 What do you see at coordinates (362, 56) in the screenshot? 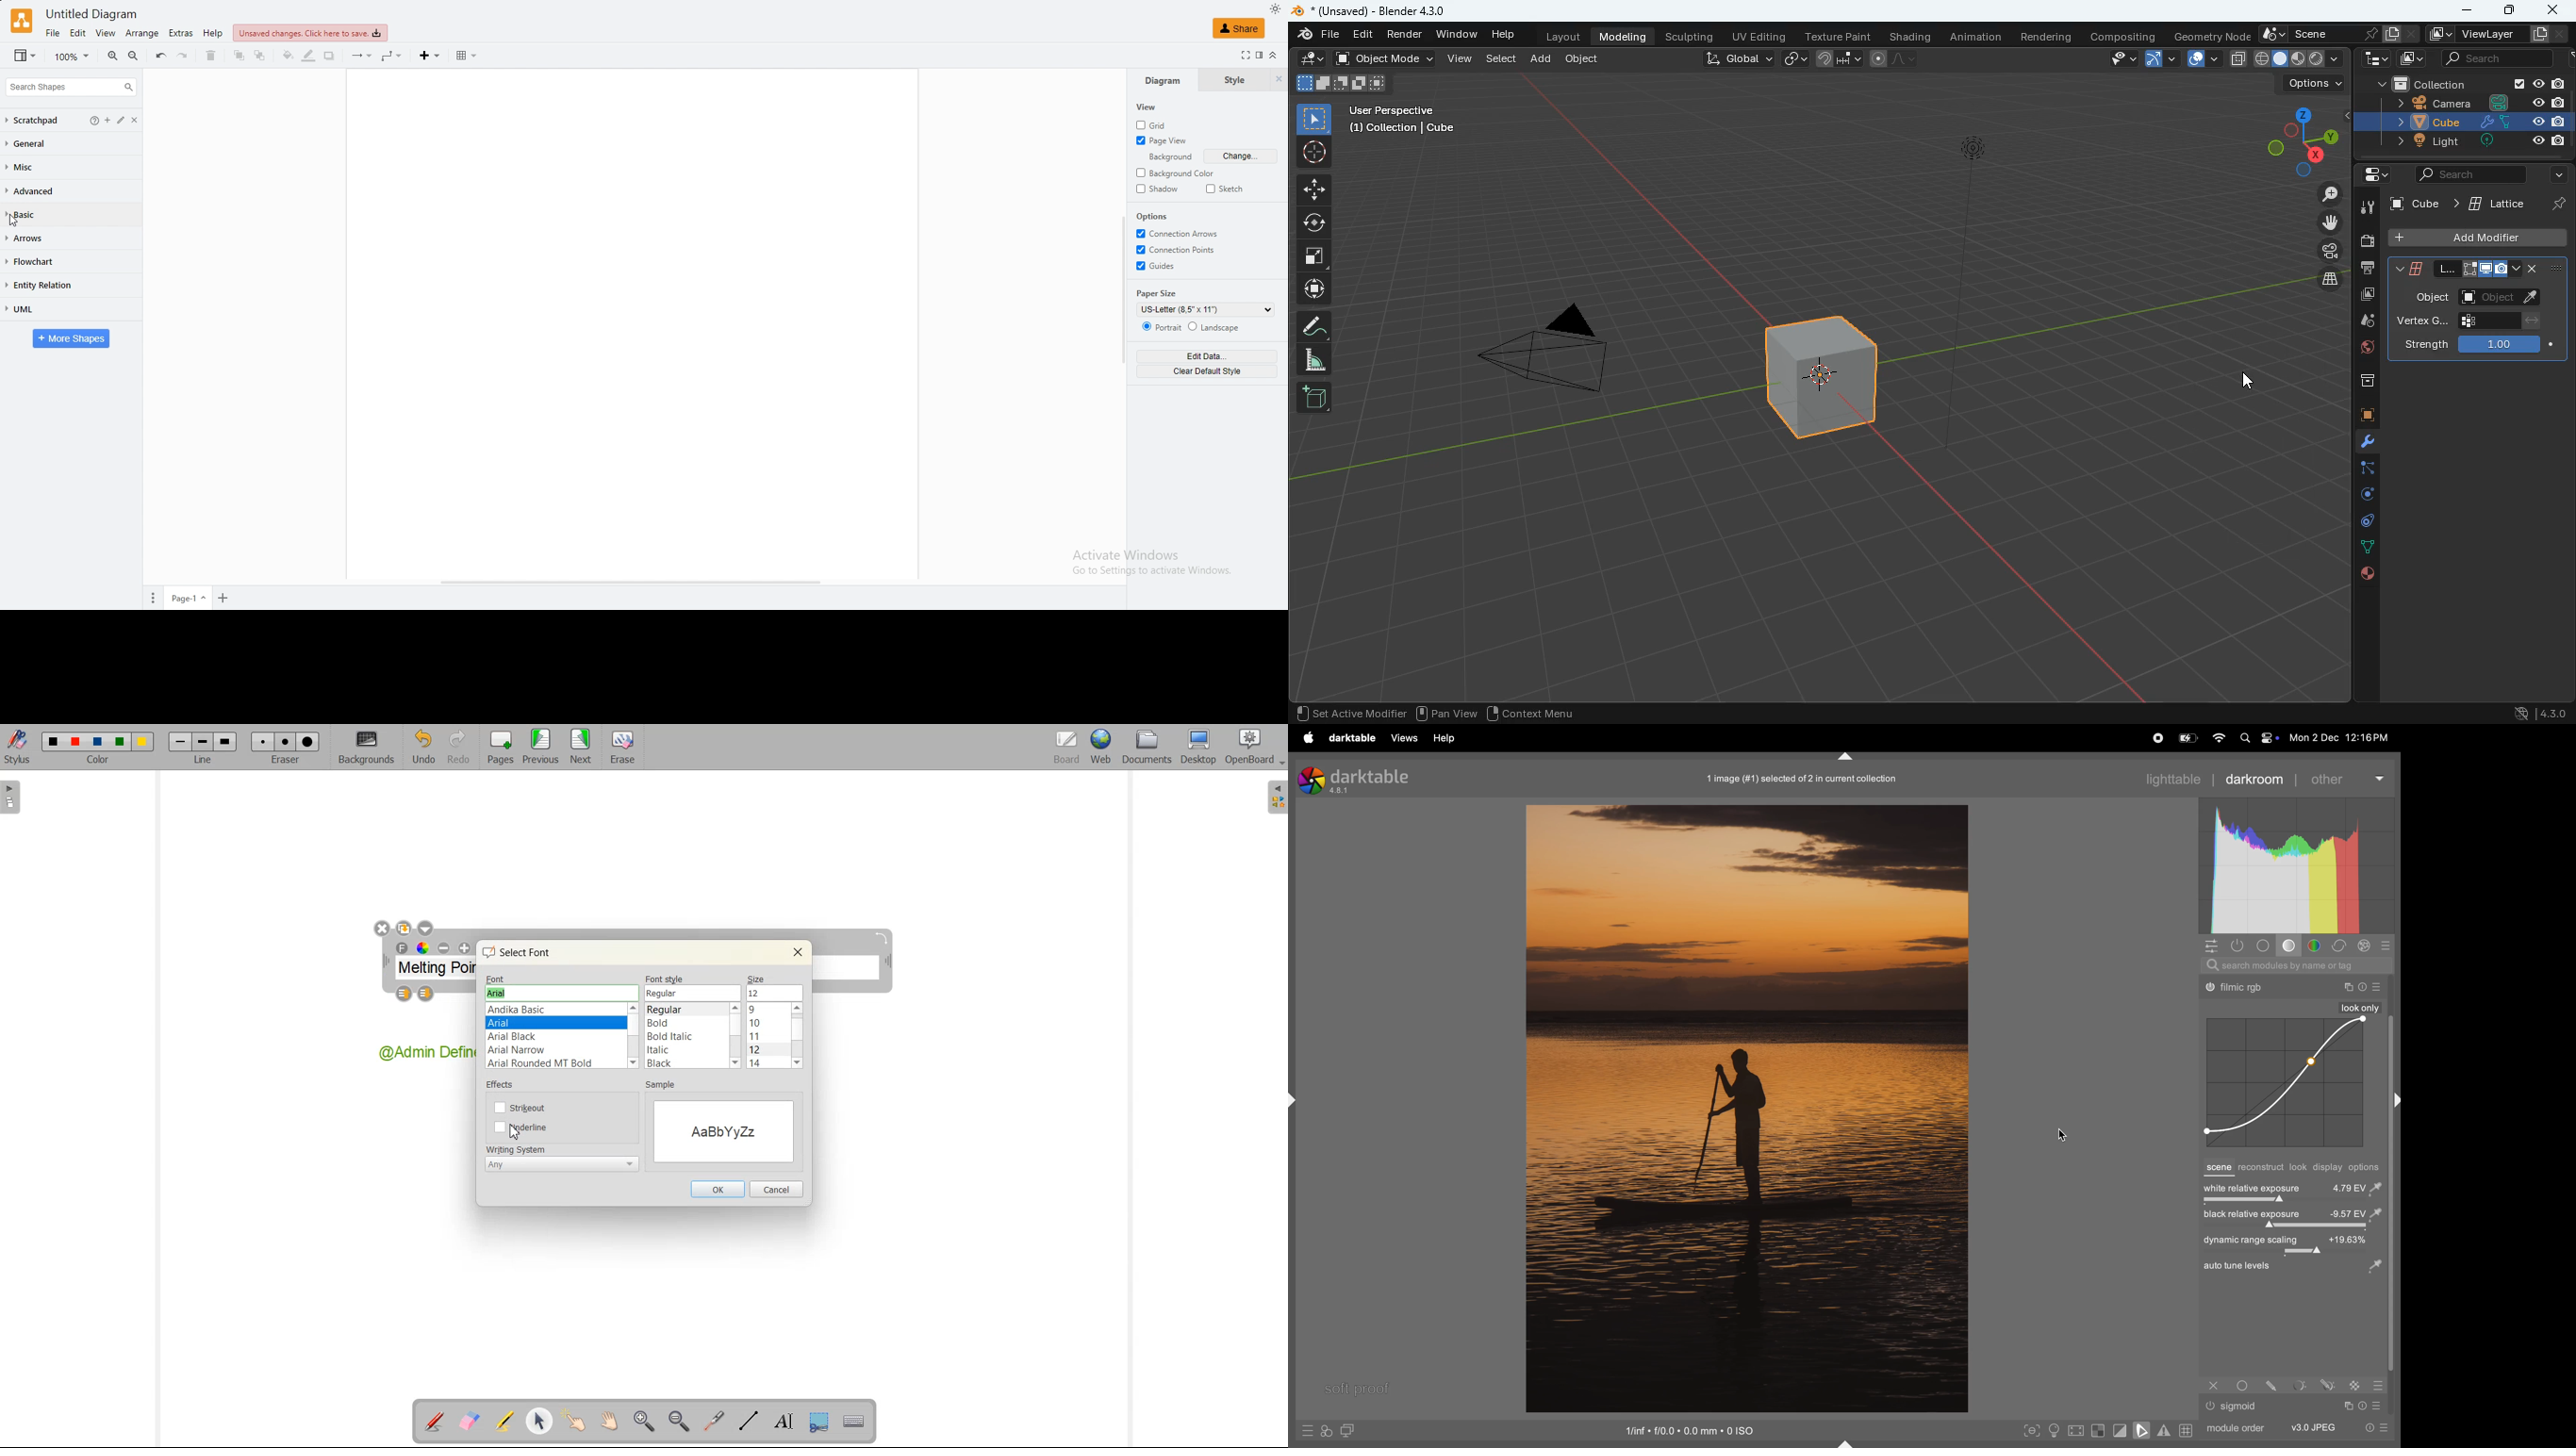
I see `arrow` at bounding box center [362, 56].